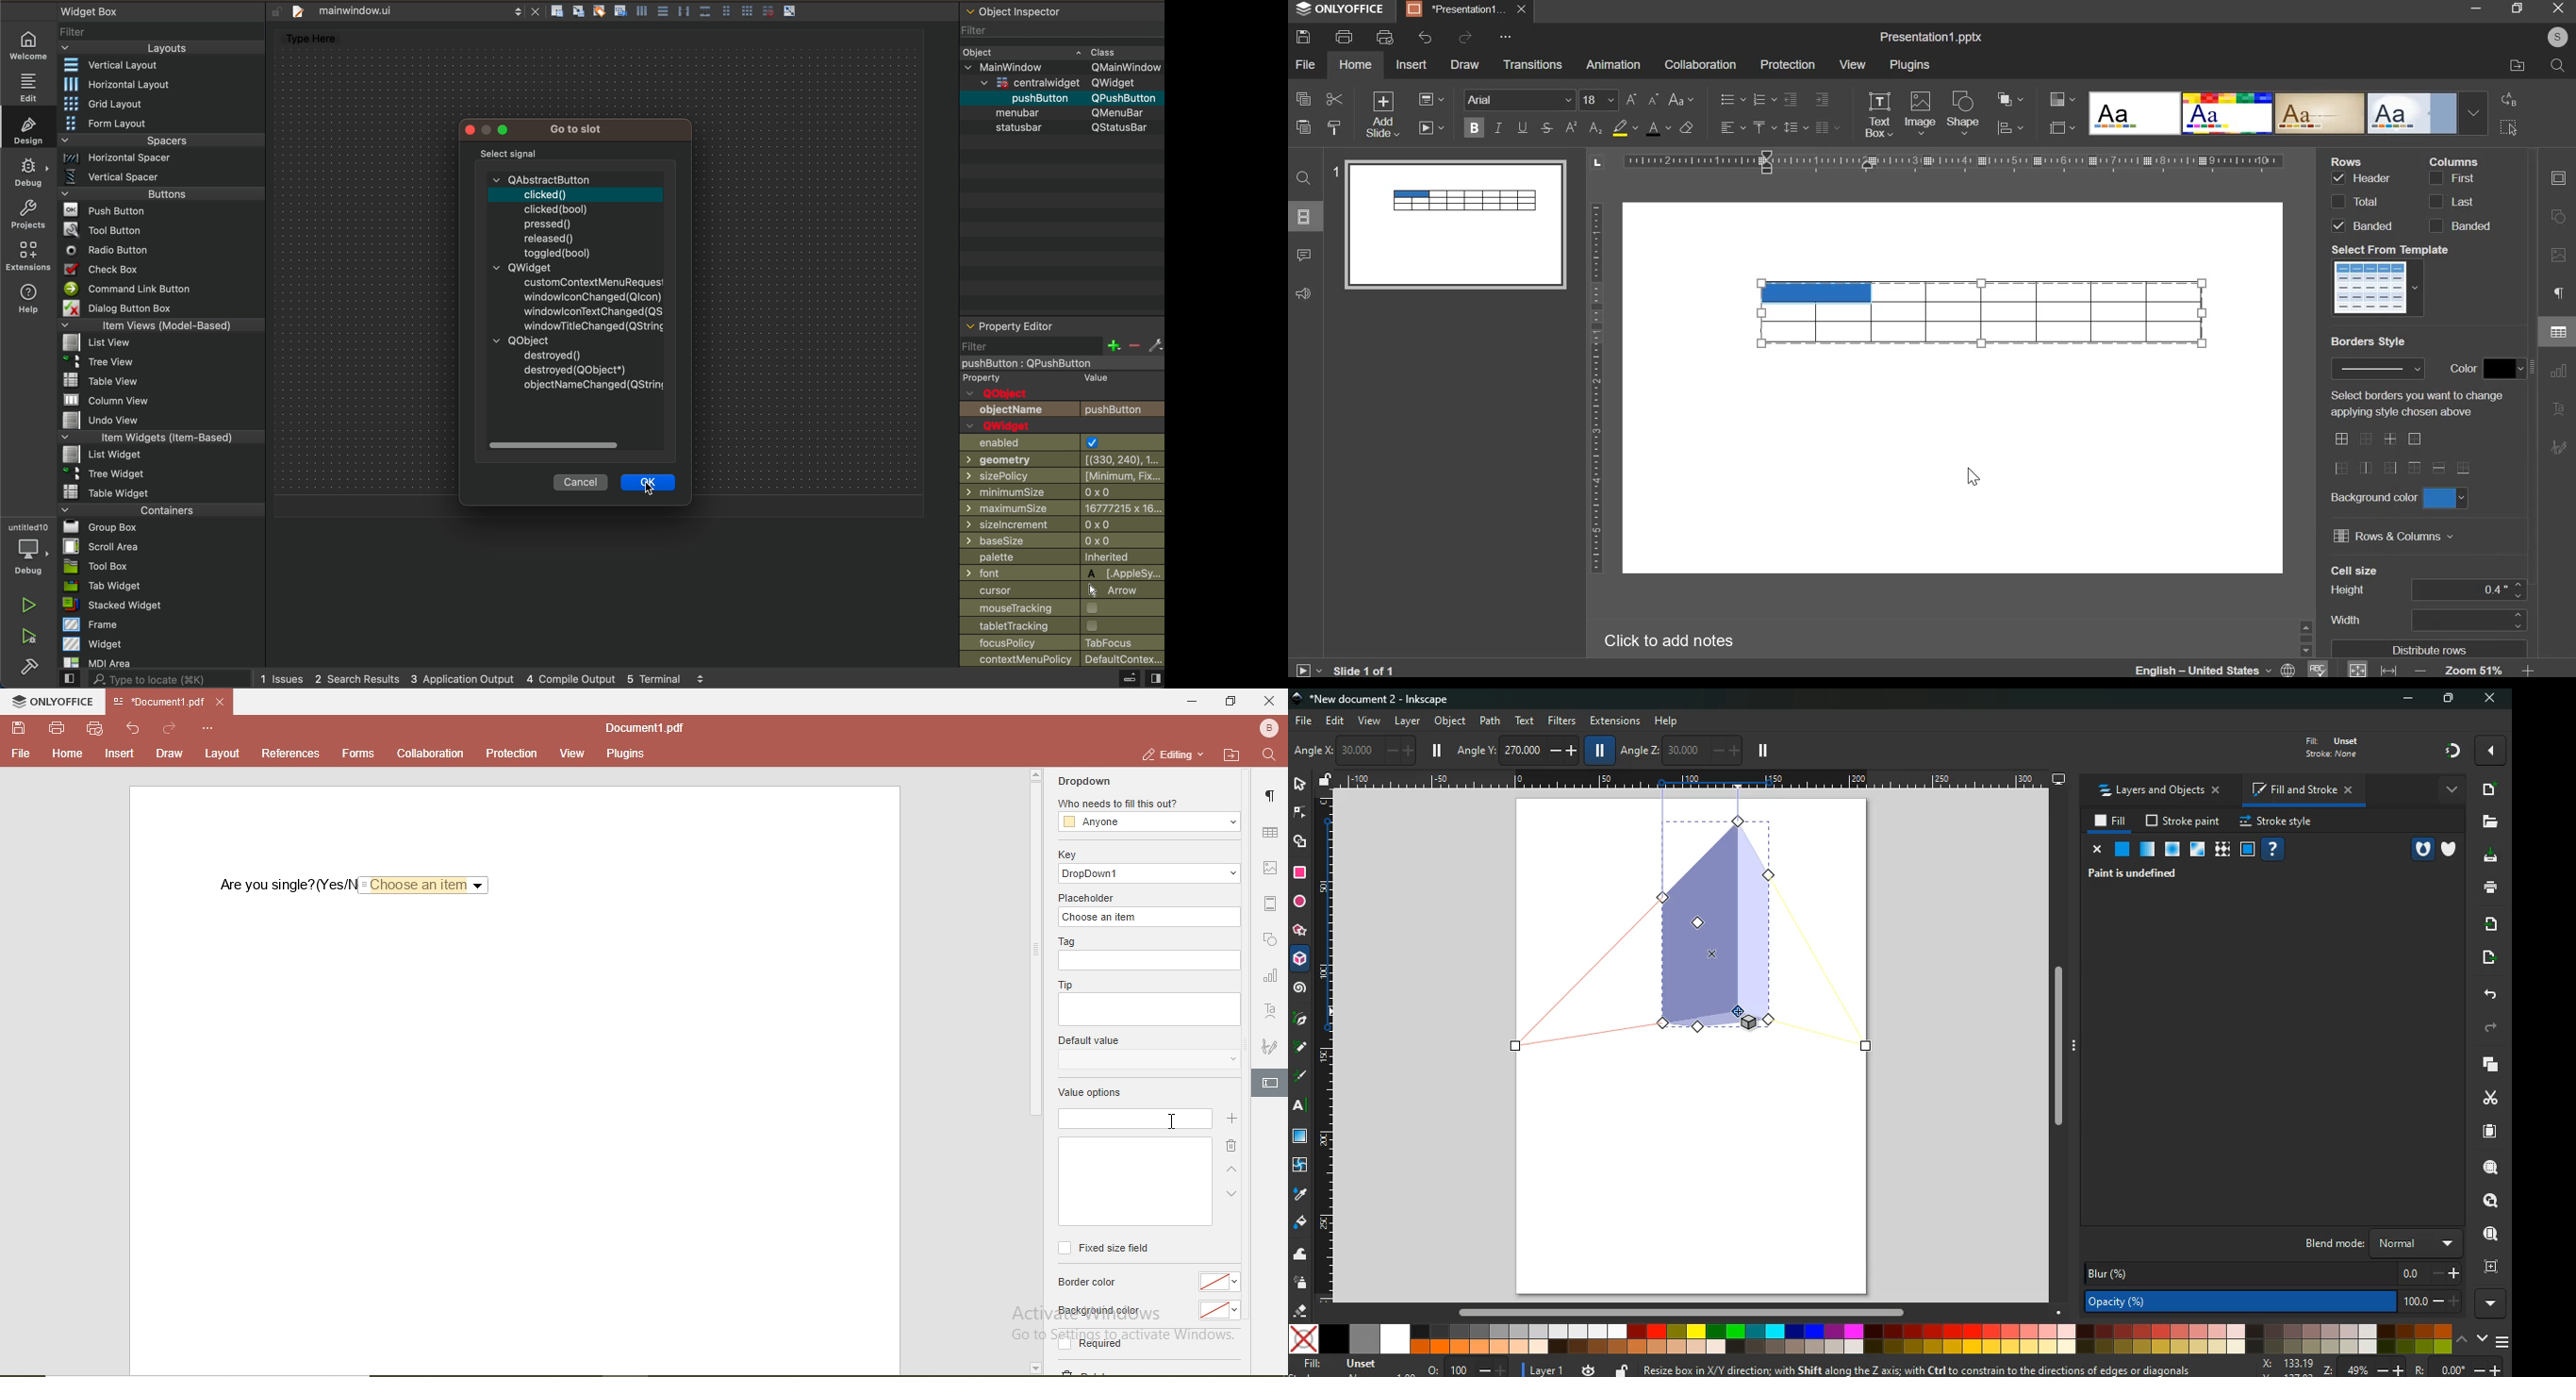 This screenshot has height=1400, width=2576. What do you see at coordinates (1974, 476) in the screenshot?
I see `Cursor` at bounding box center [1974, 476].